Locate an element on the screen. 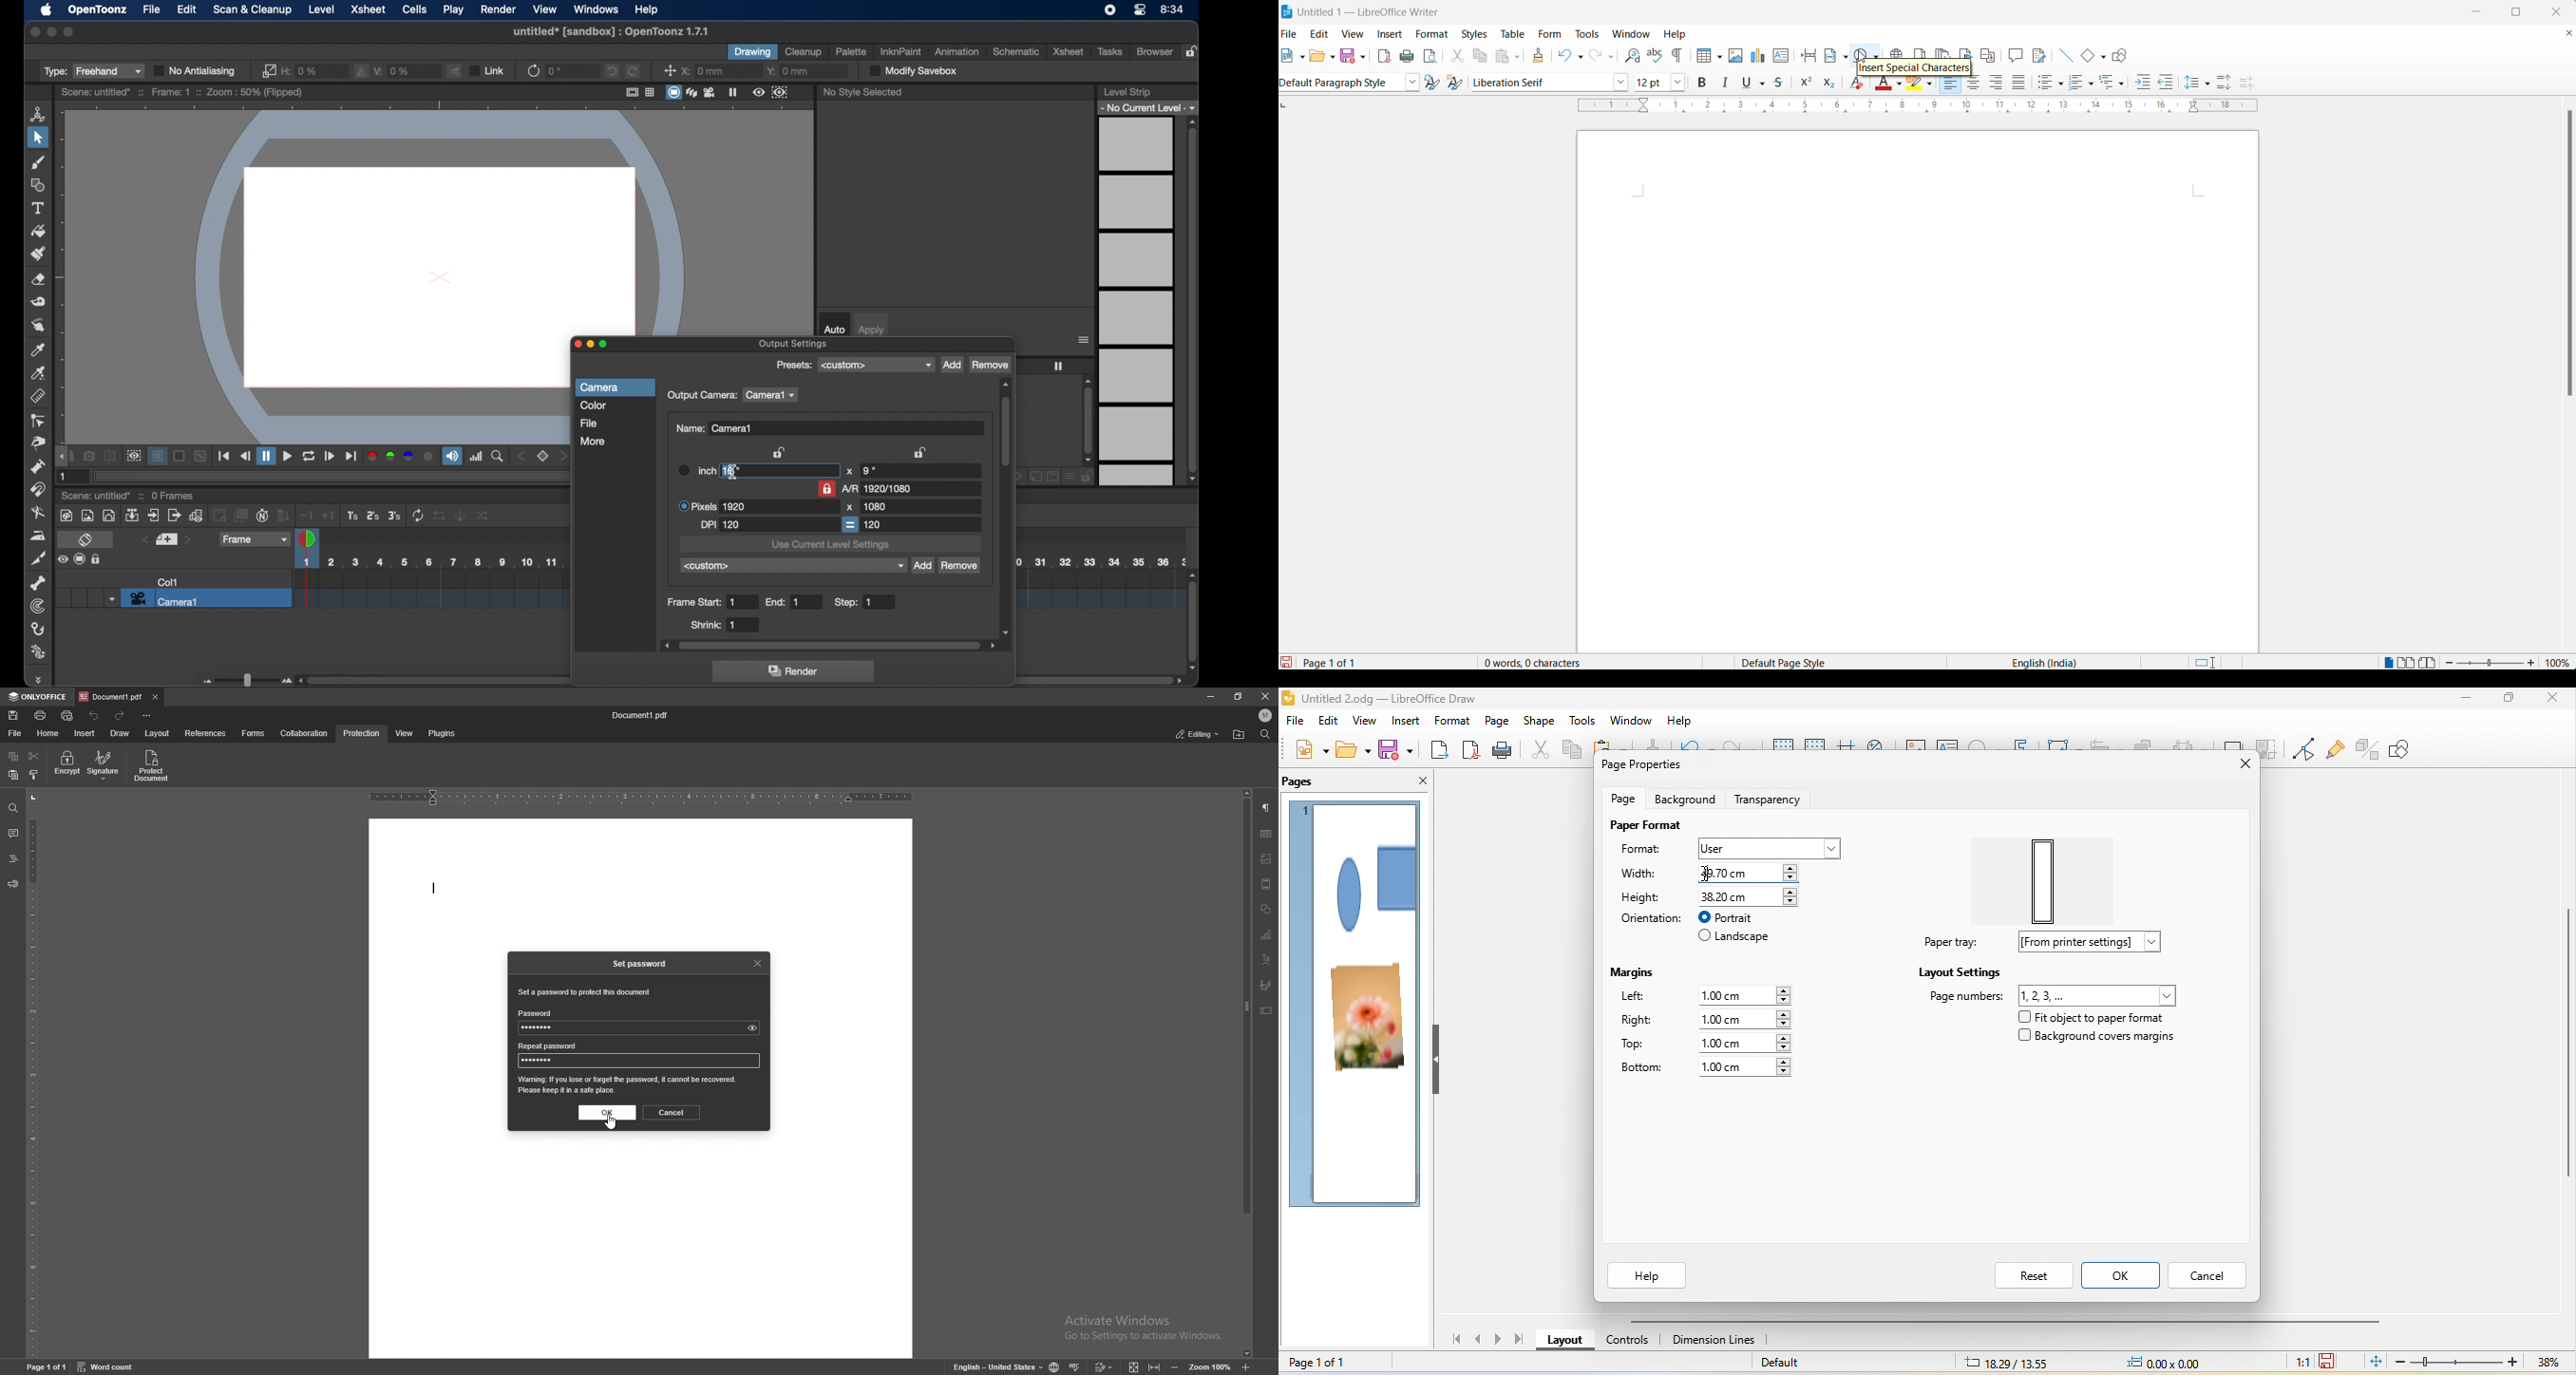  increase paragraph space is located at coordinates (2231, 79).